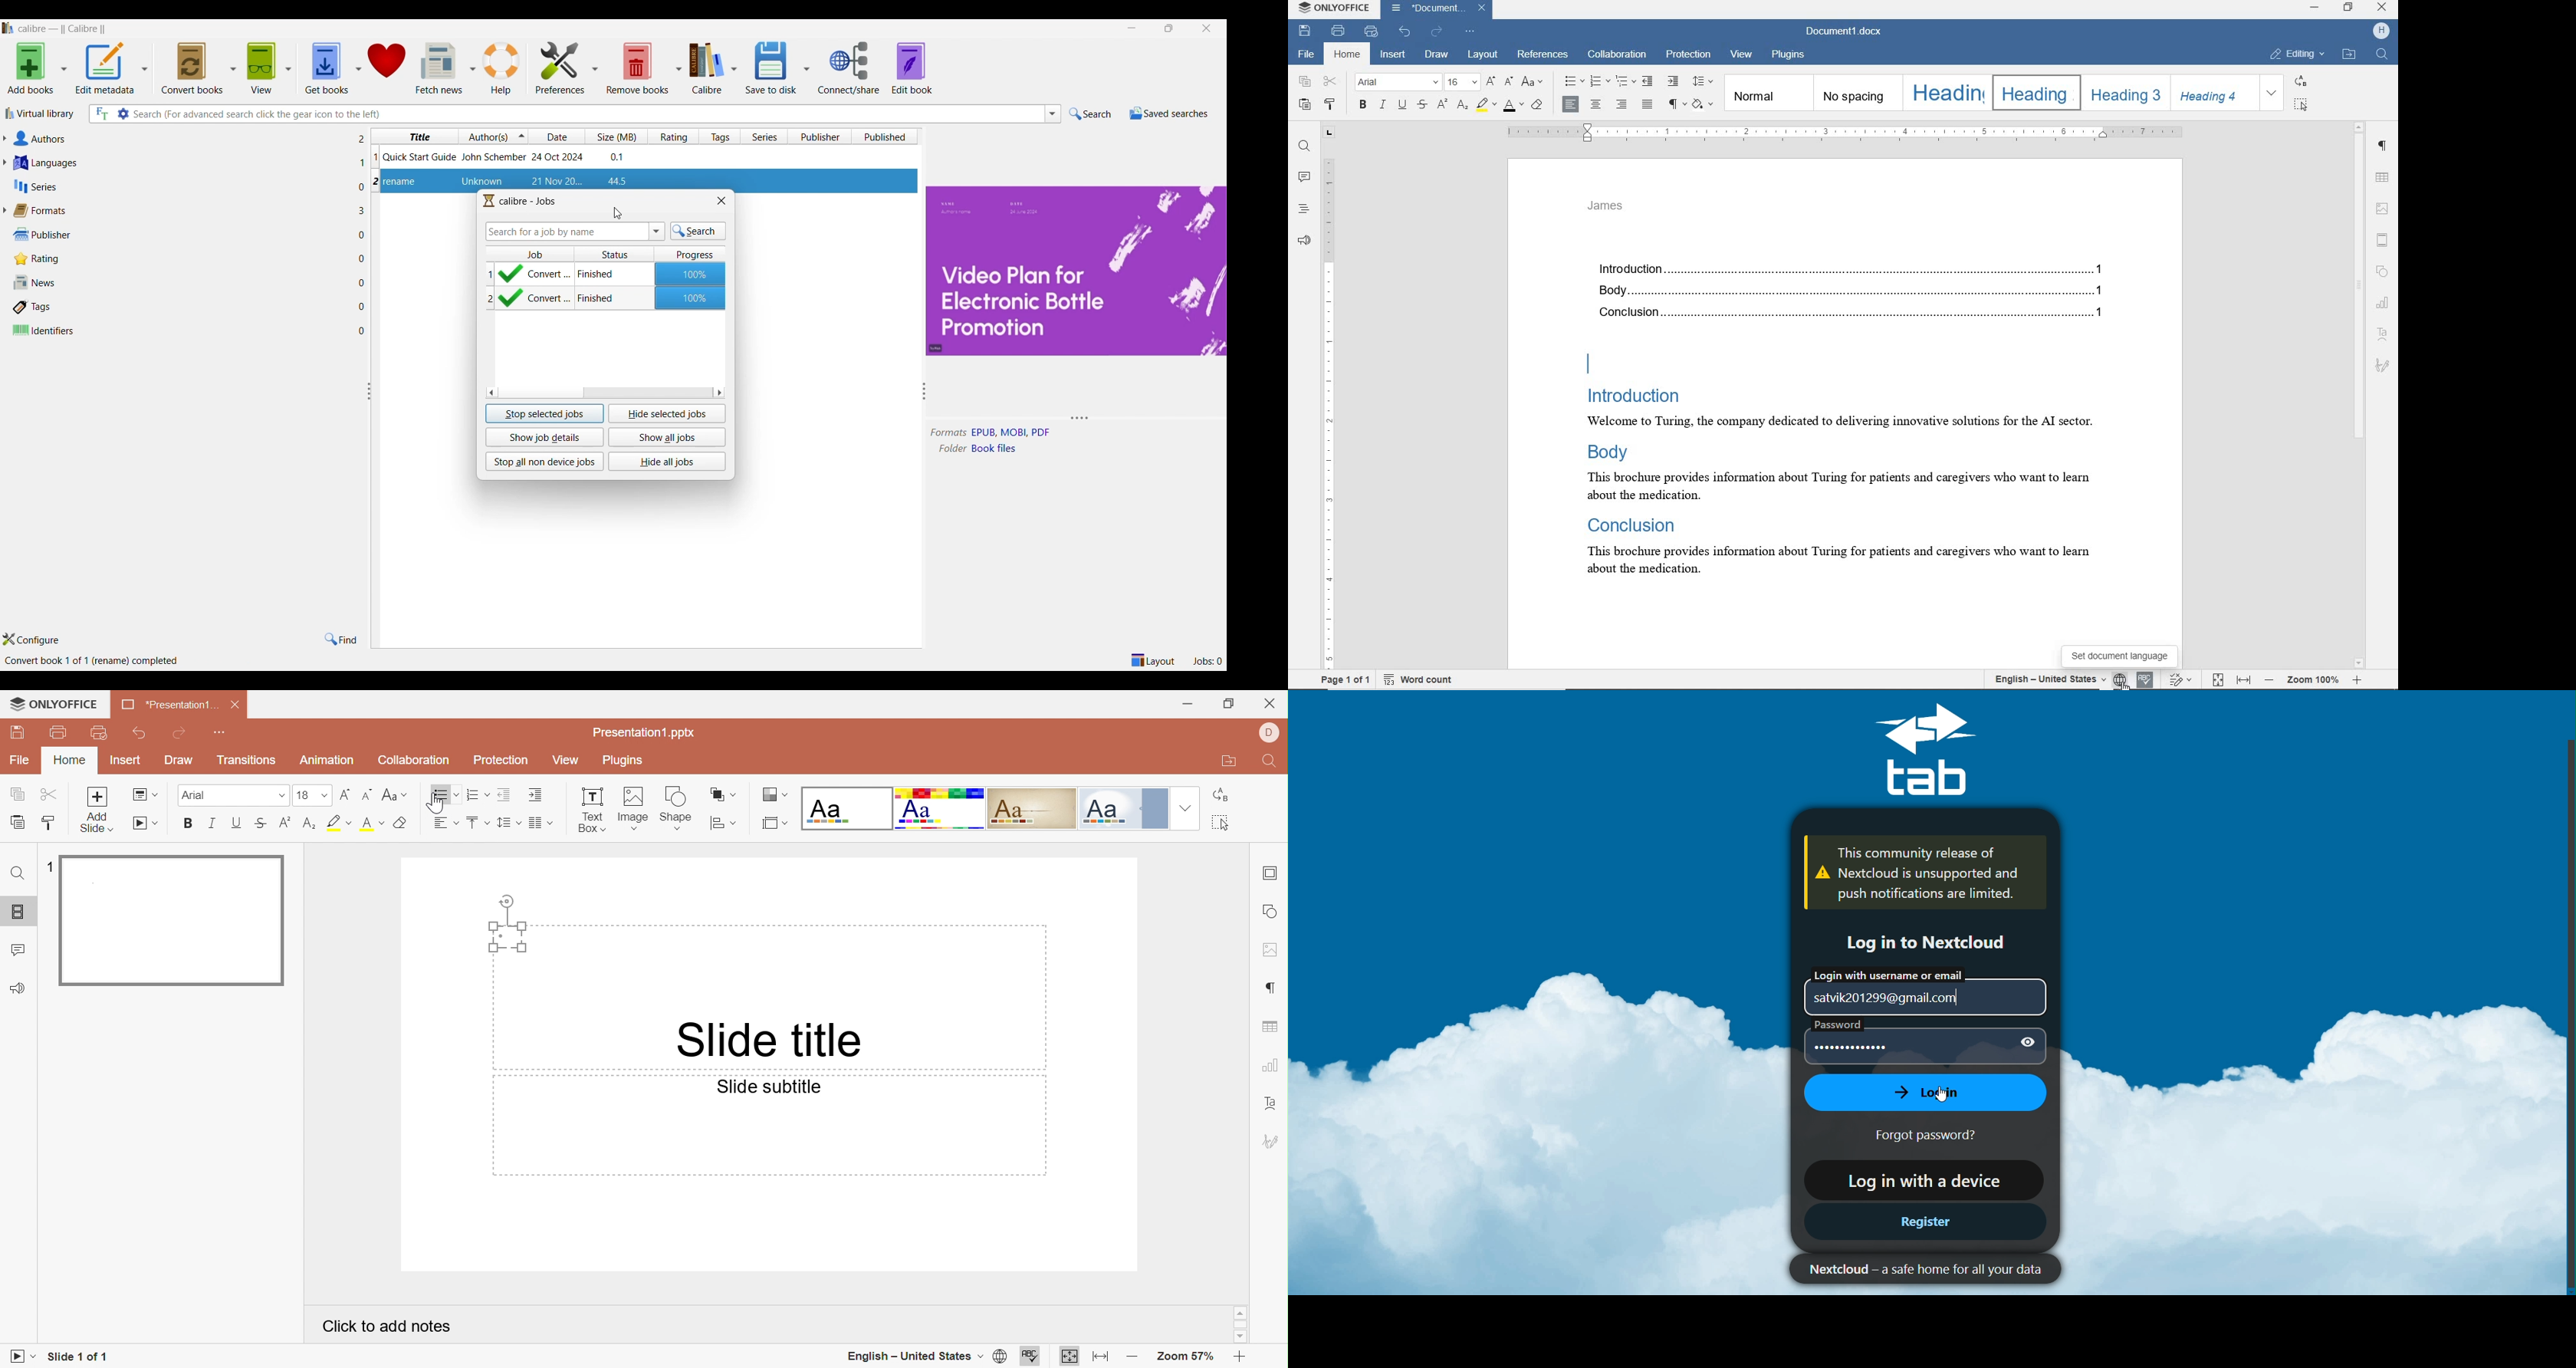  What do you see at coordinates (1033, 809) in the screenshot?
I see `Classic` at bounding box center [1033, 809].